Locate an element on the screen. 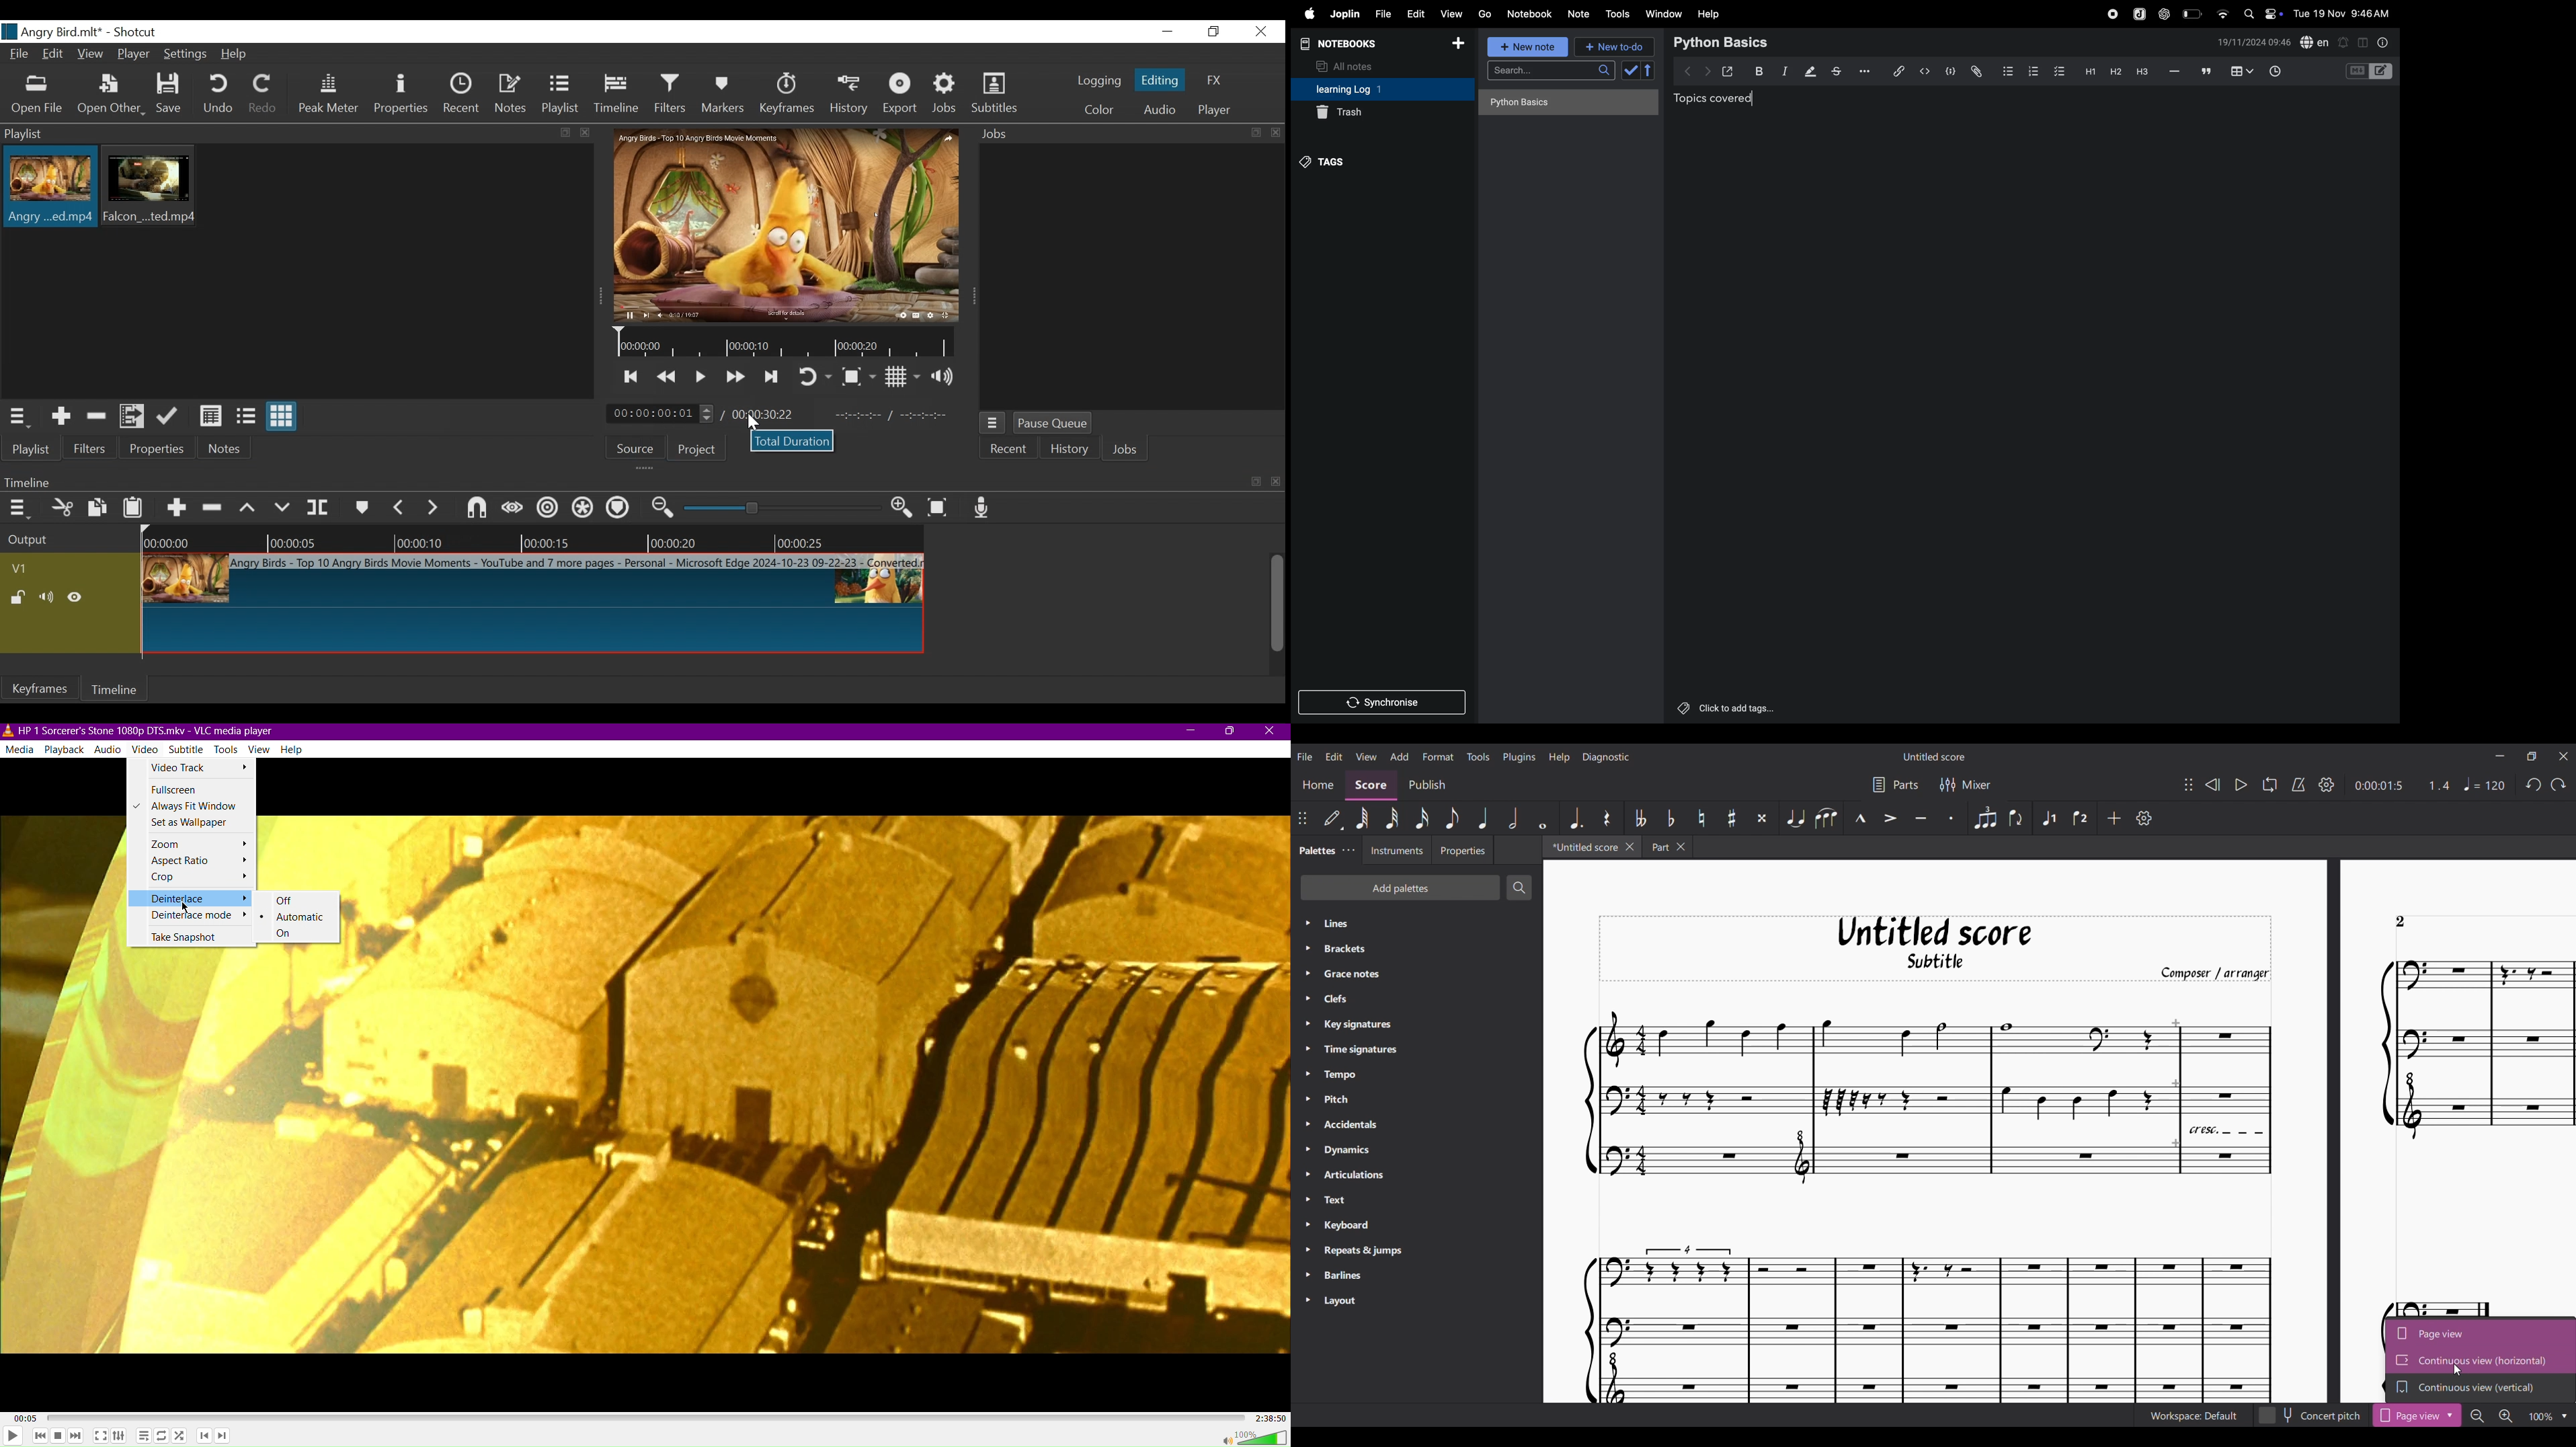 This screenshot has height=1456, width=2576. strike through is located at coordinates (1837, 71).